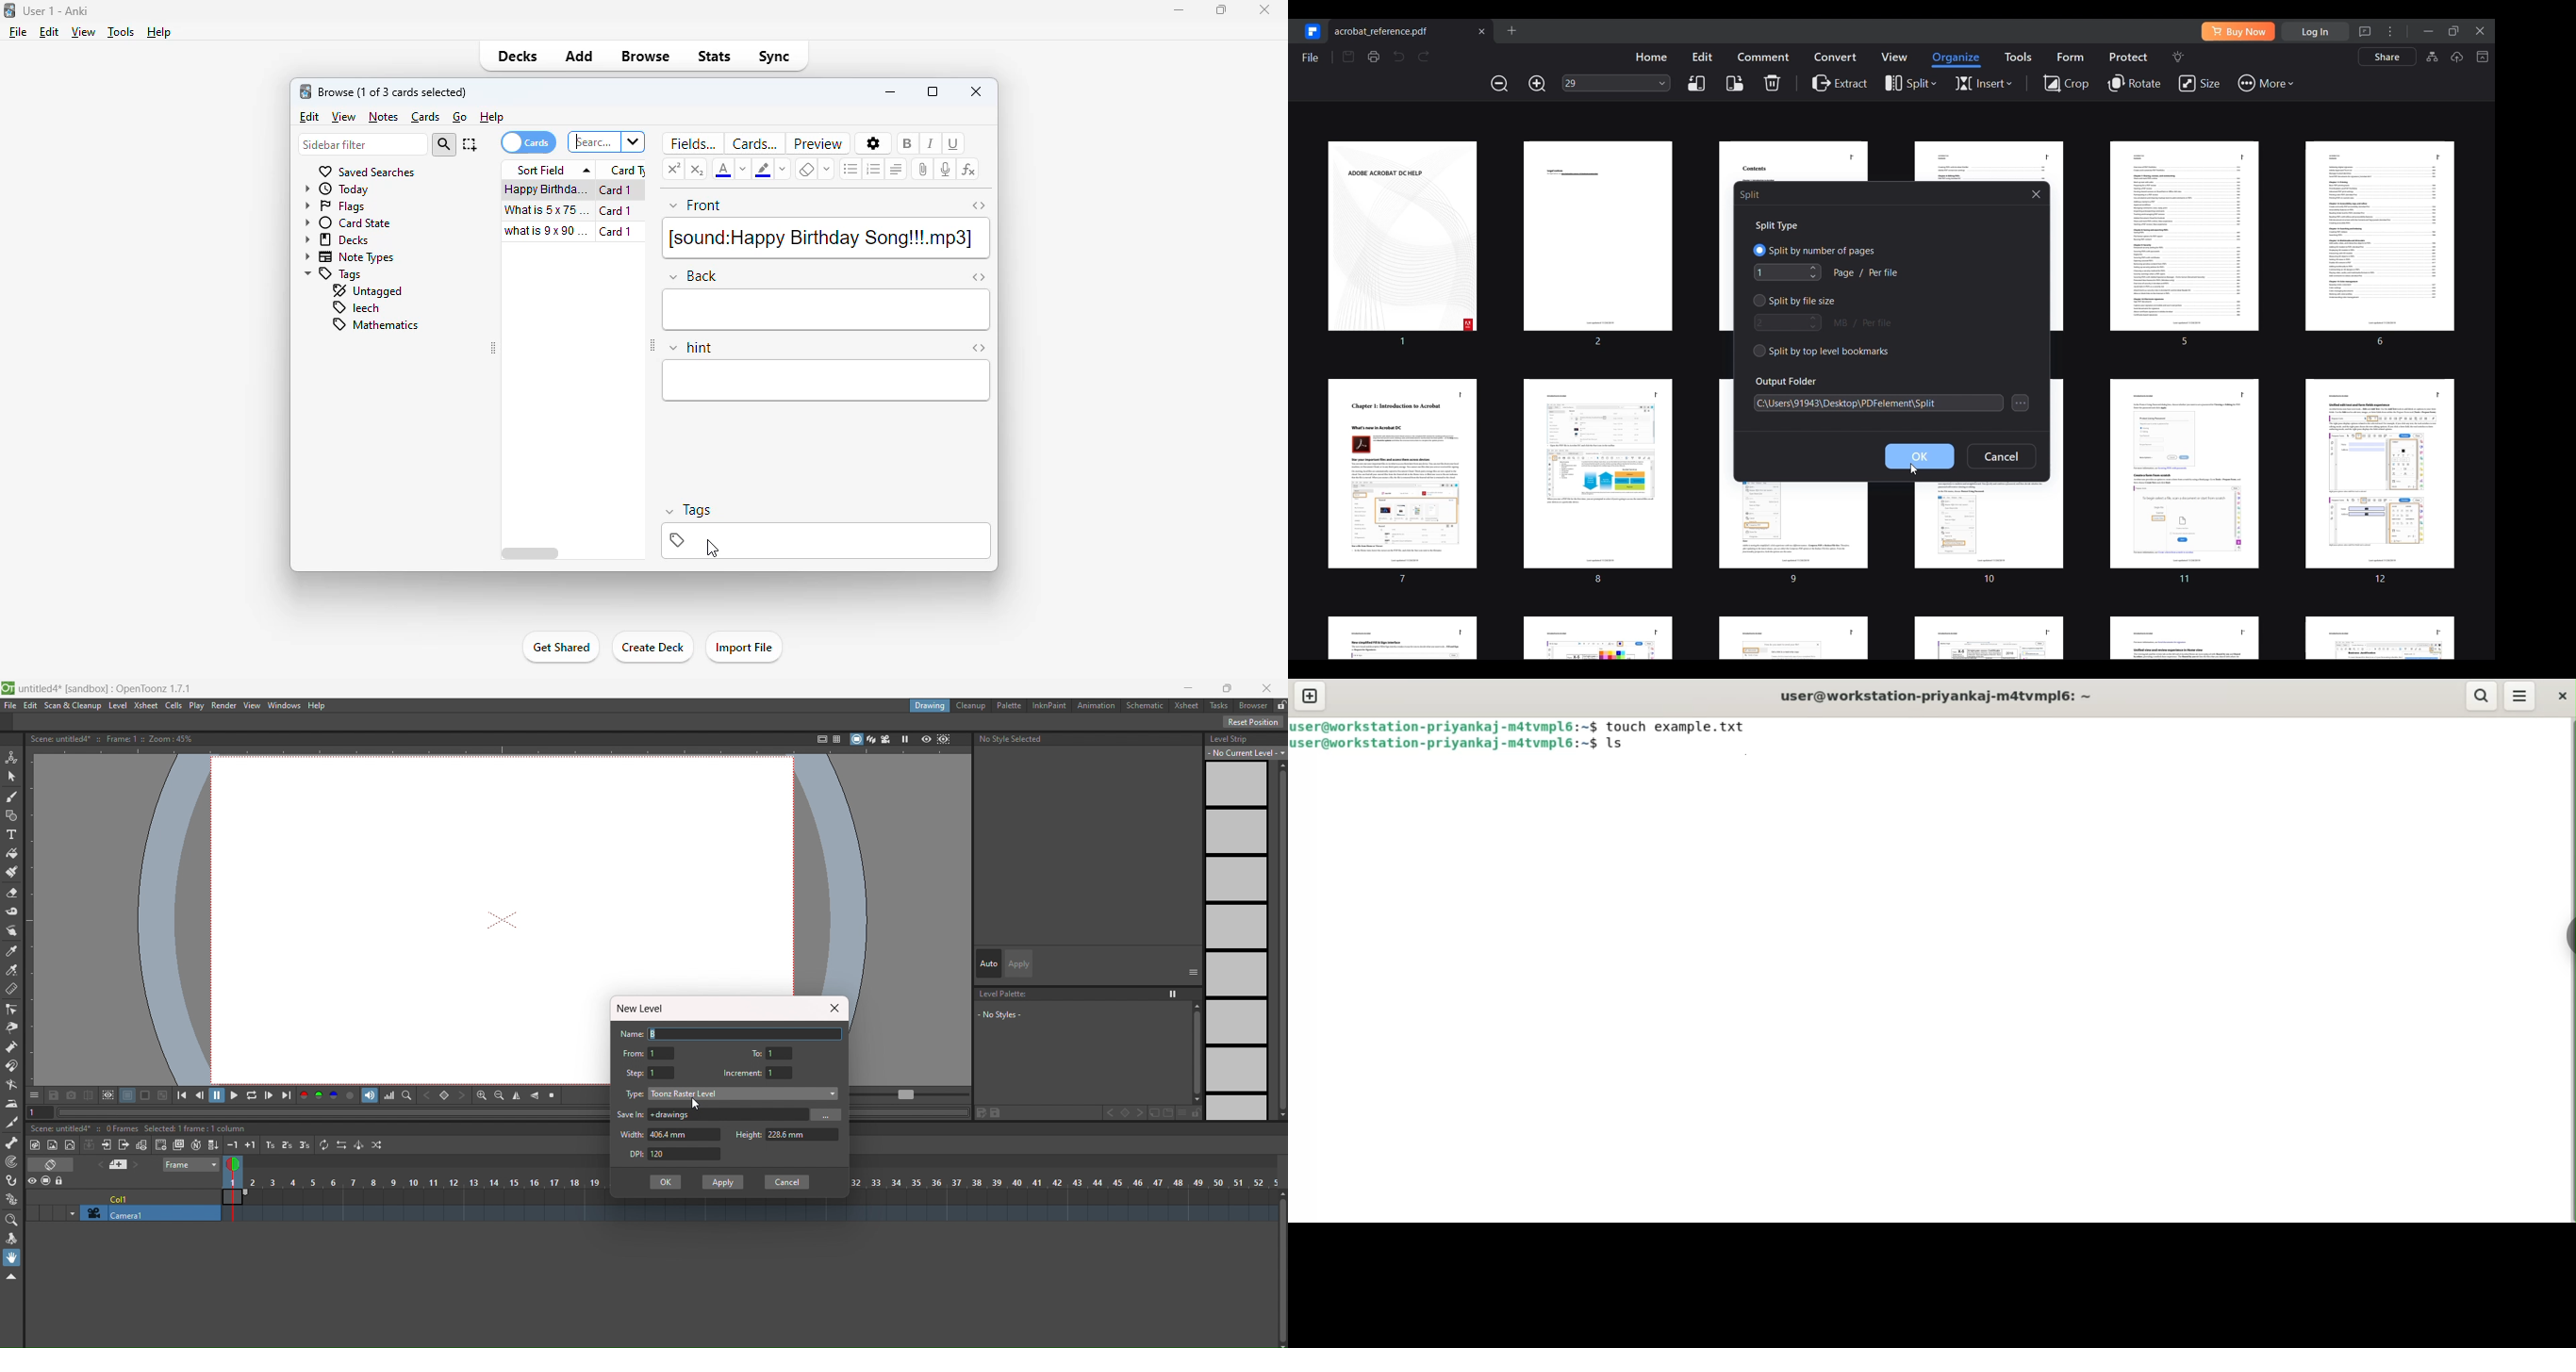  I want to click on today, so click(338, 189).